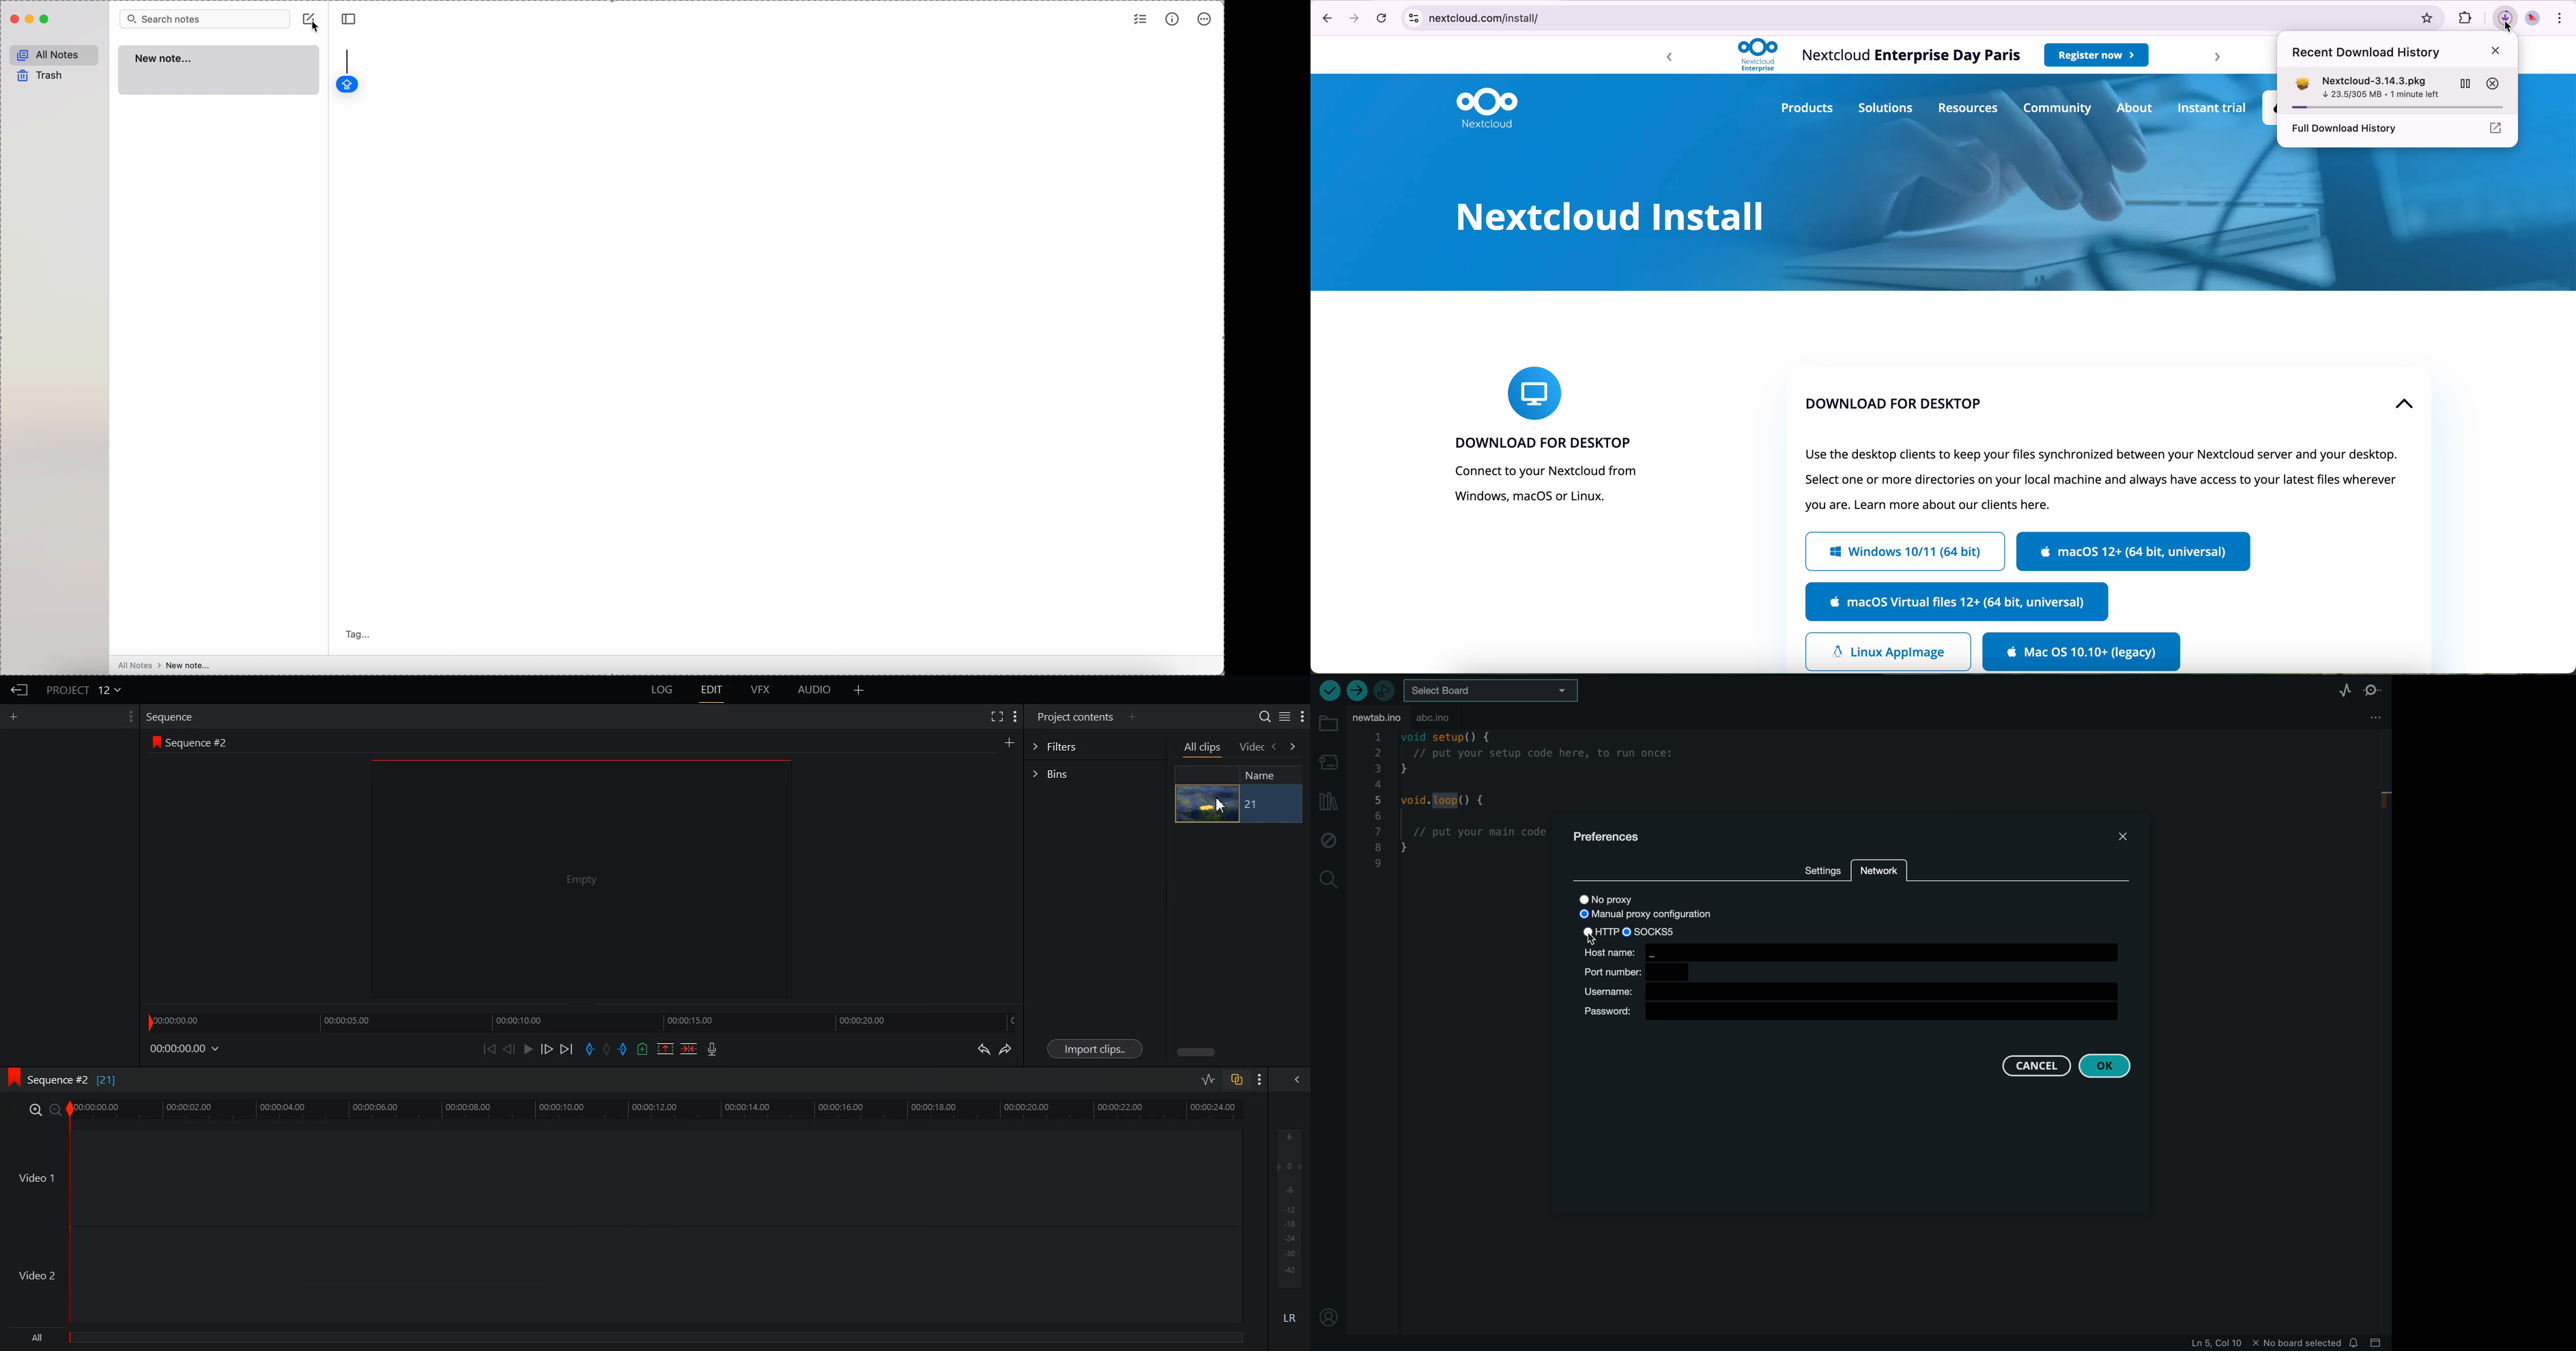  What do you see at coordinates (2136, 108) in the screenshot?
I see `about` at bounding box center [2136, 108].